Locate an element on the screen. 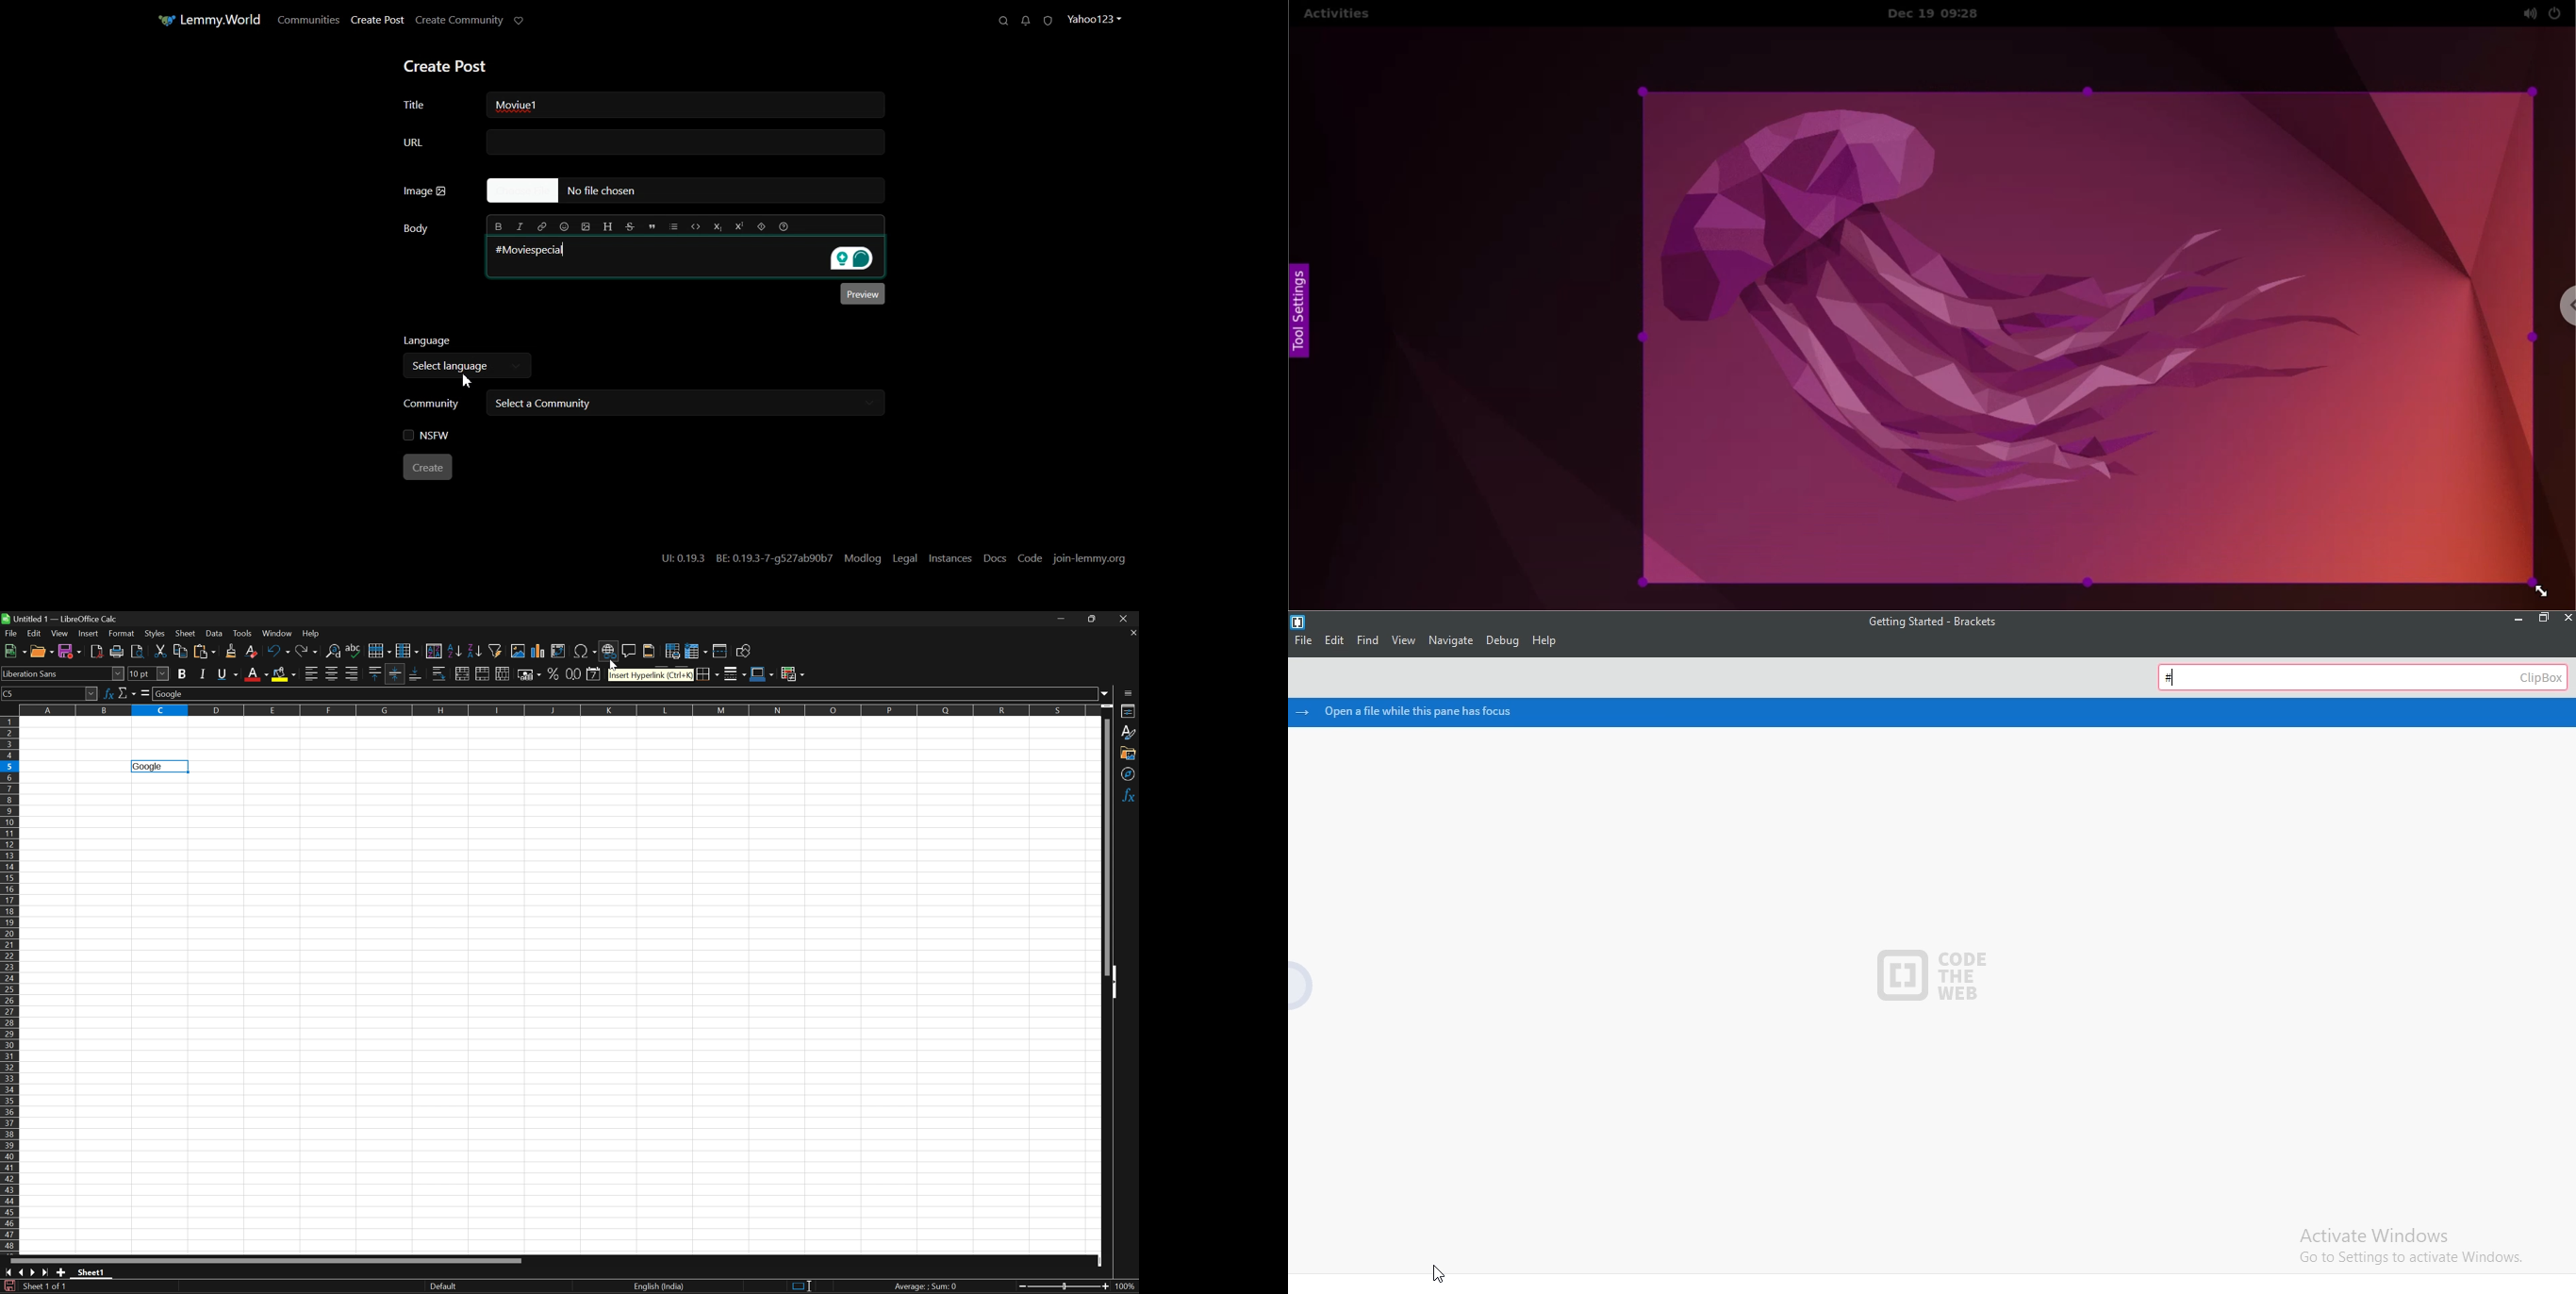 The width and height of the screenshot is (2576, 1316). Conditional is located at coordinates (794, 673).